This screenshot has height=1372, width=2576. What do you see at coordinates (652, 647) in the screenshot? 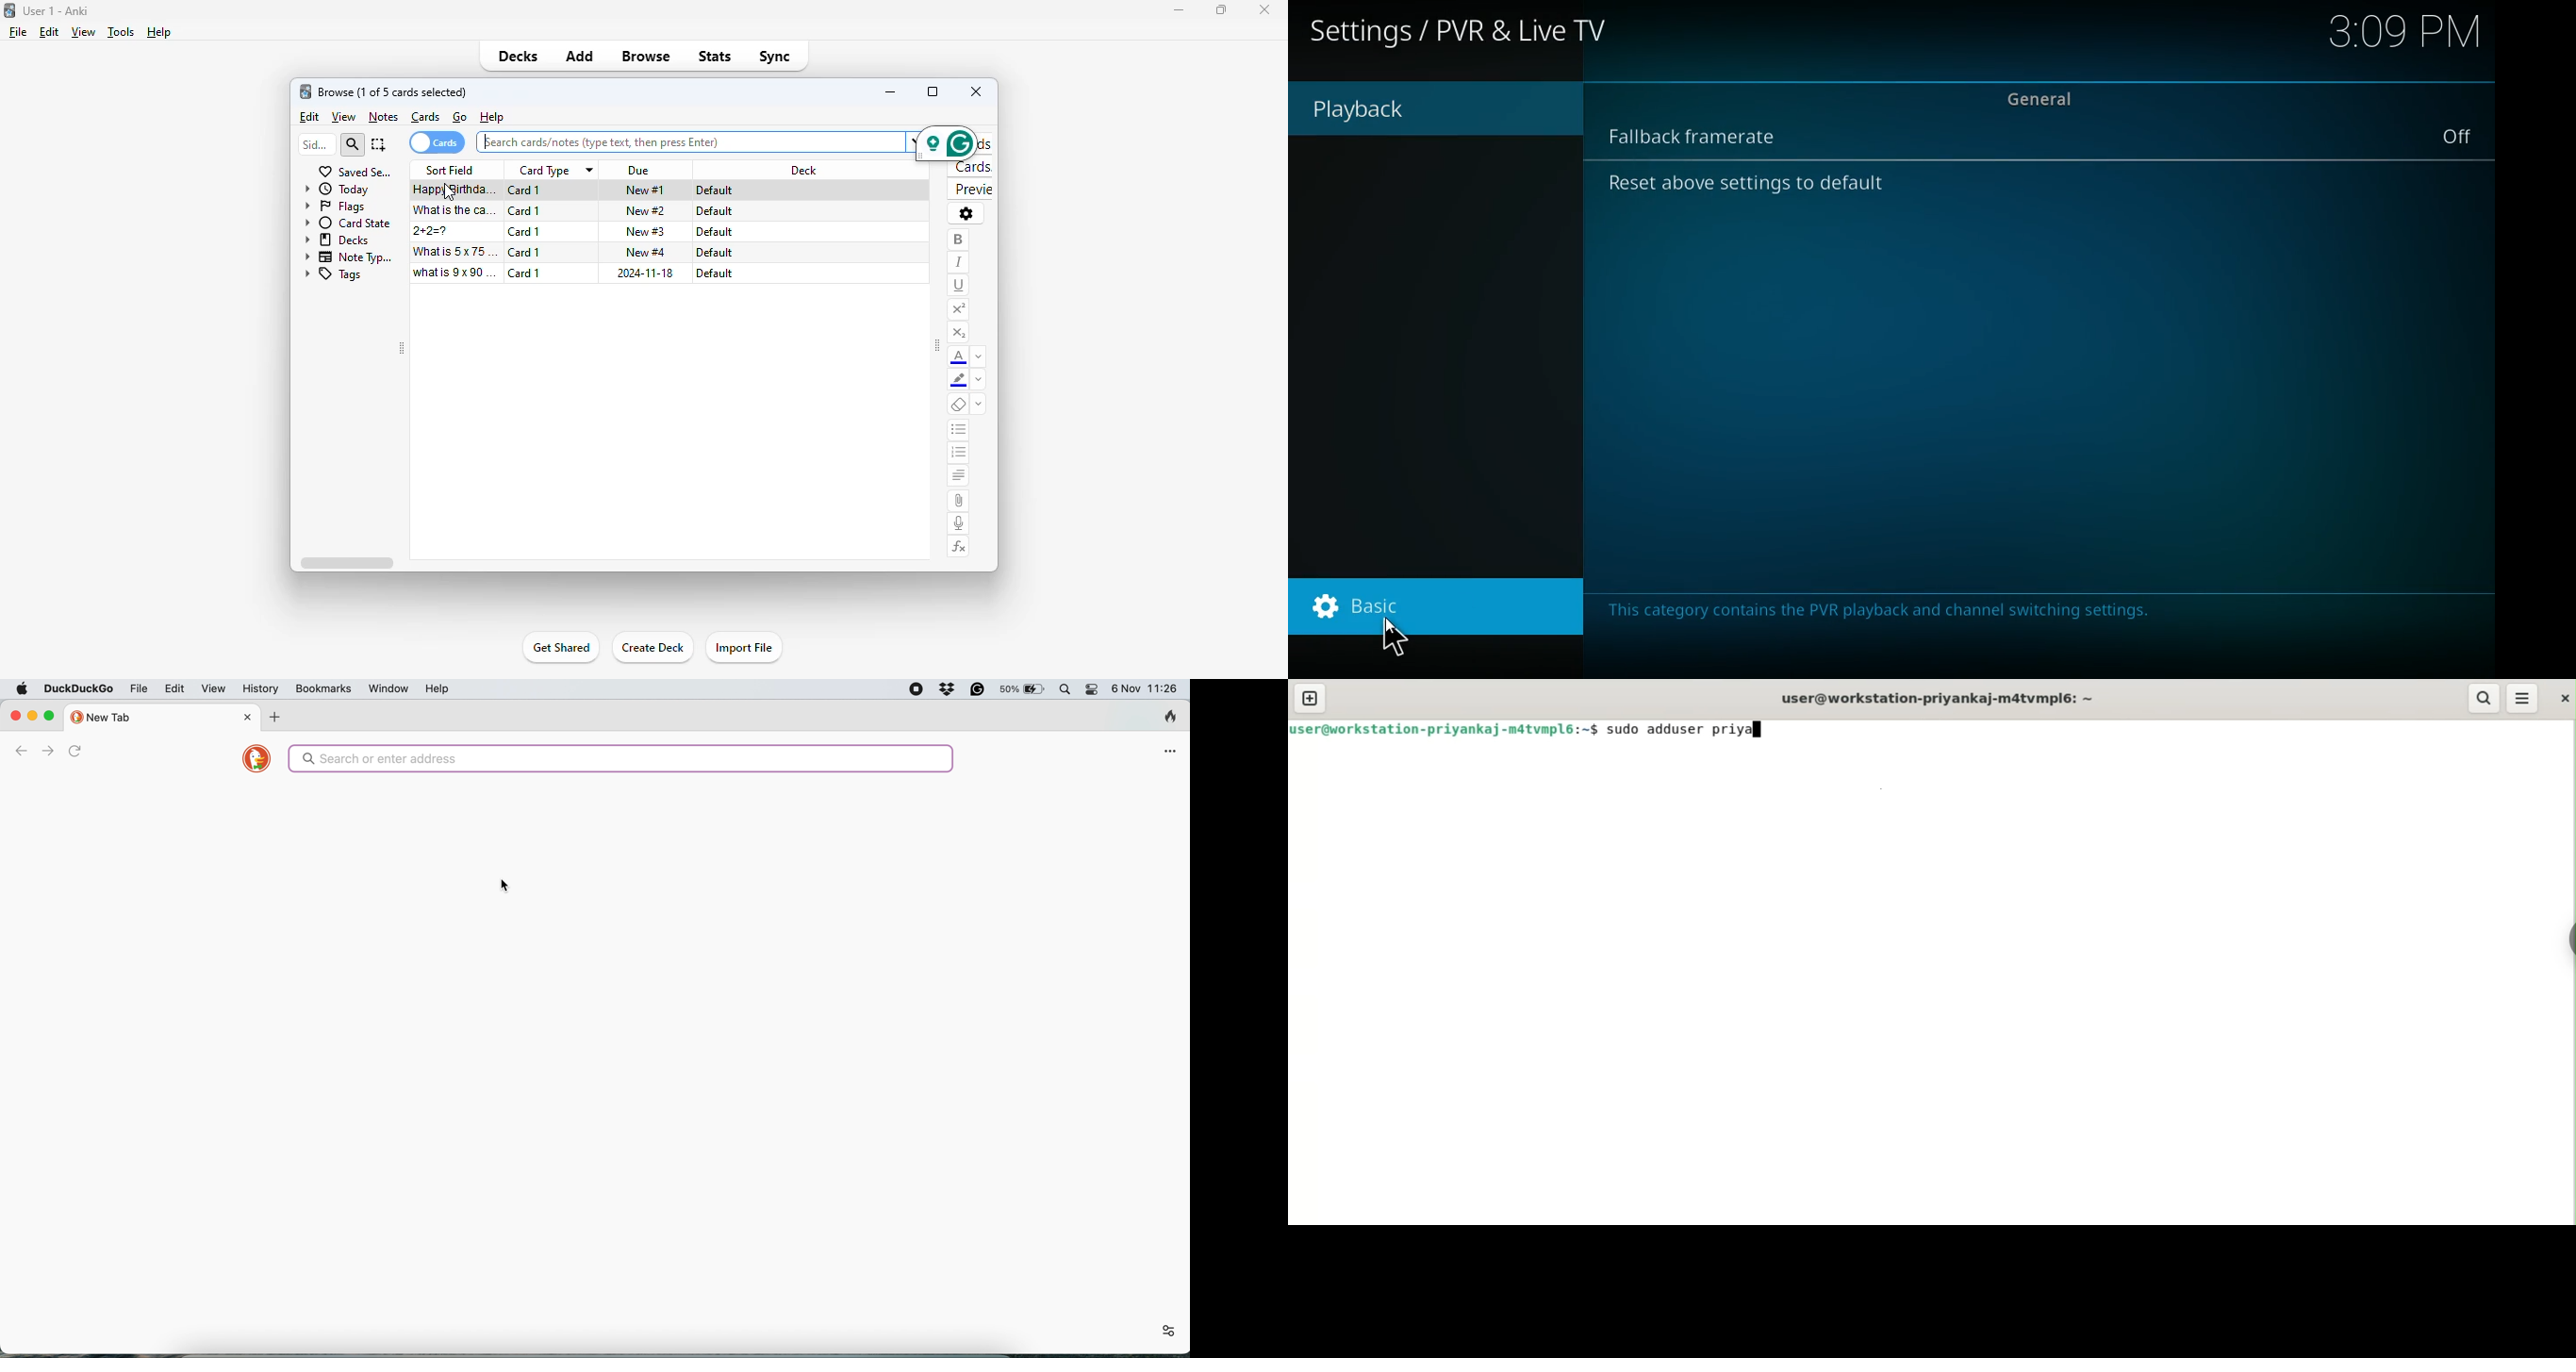
I see `create deck` at bounding box center [652, 647].